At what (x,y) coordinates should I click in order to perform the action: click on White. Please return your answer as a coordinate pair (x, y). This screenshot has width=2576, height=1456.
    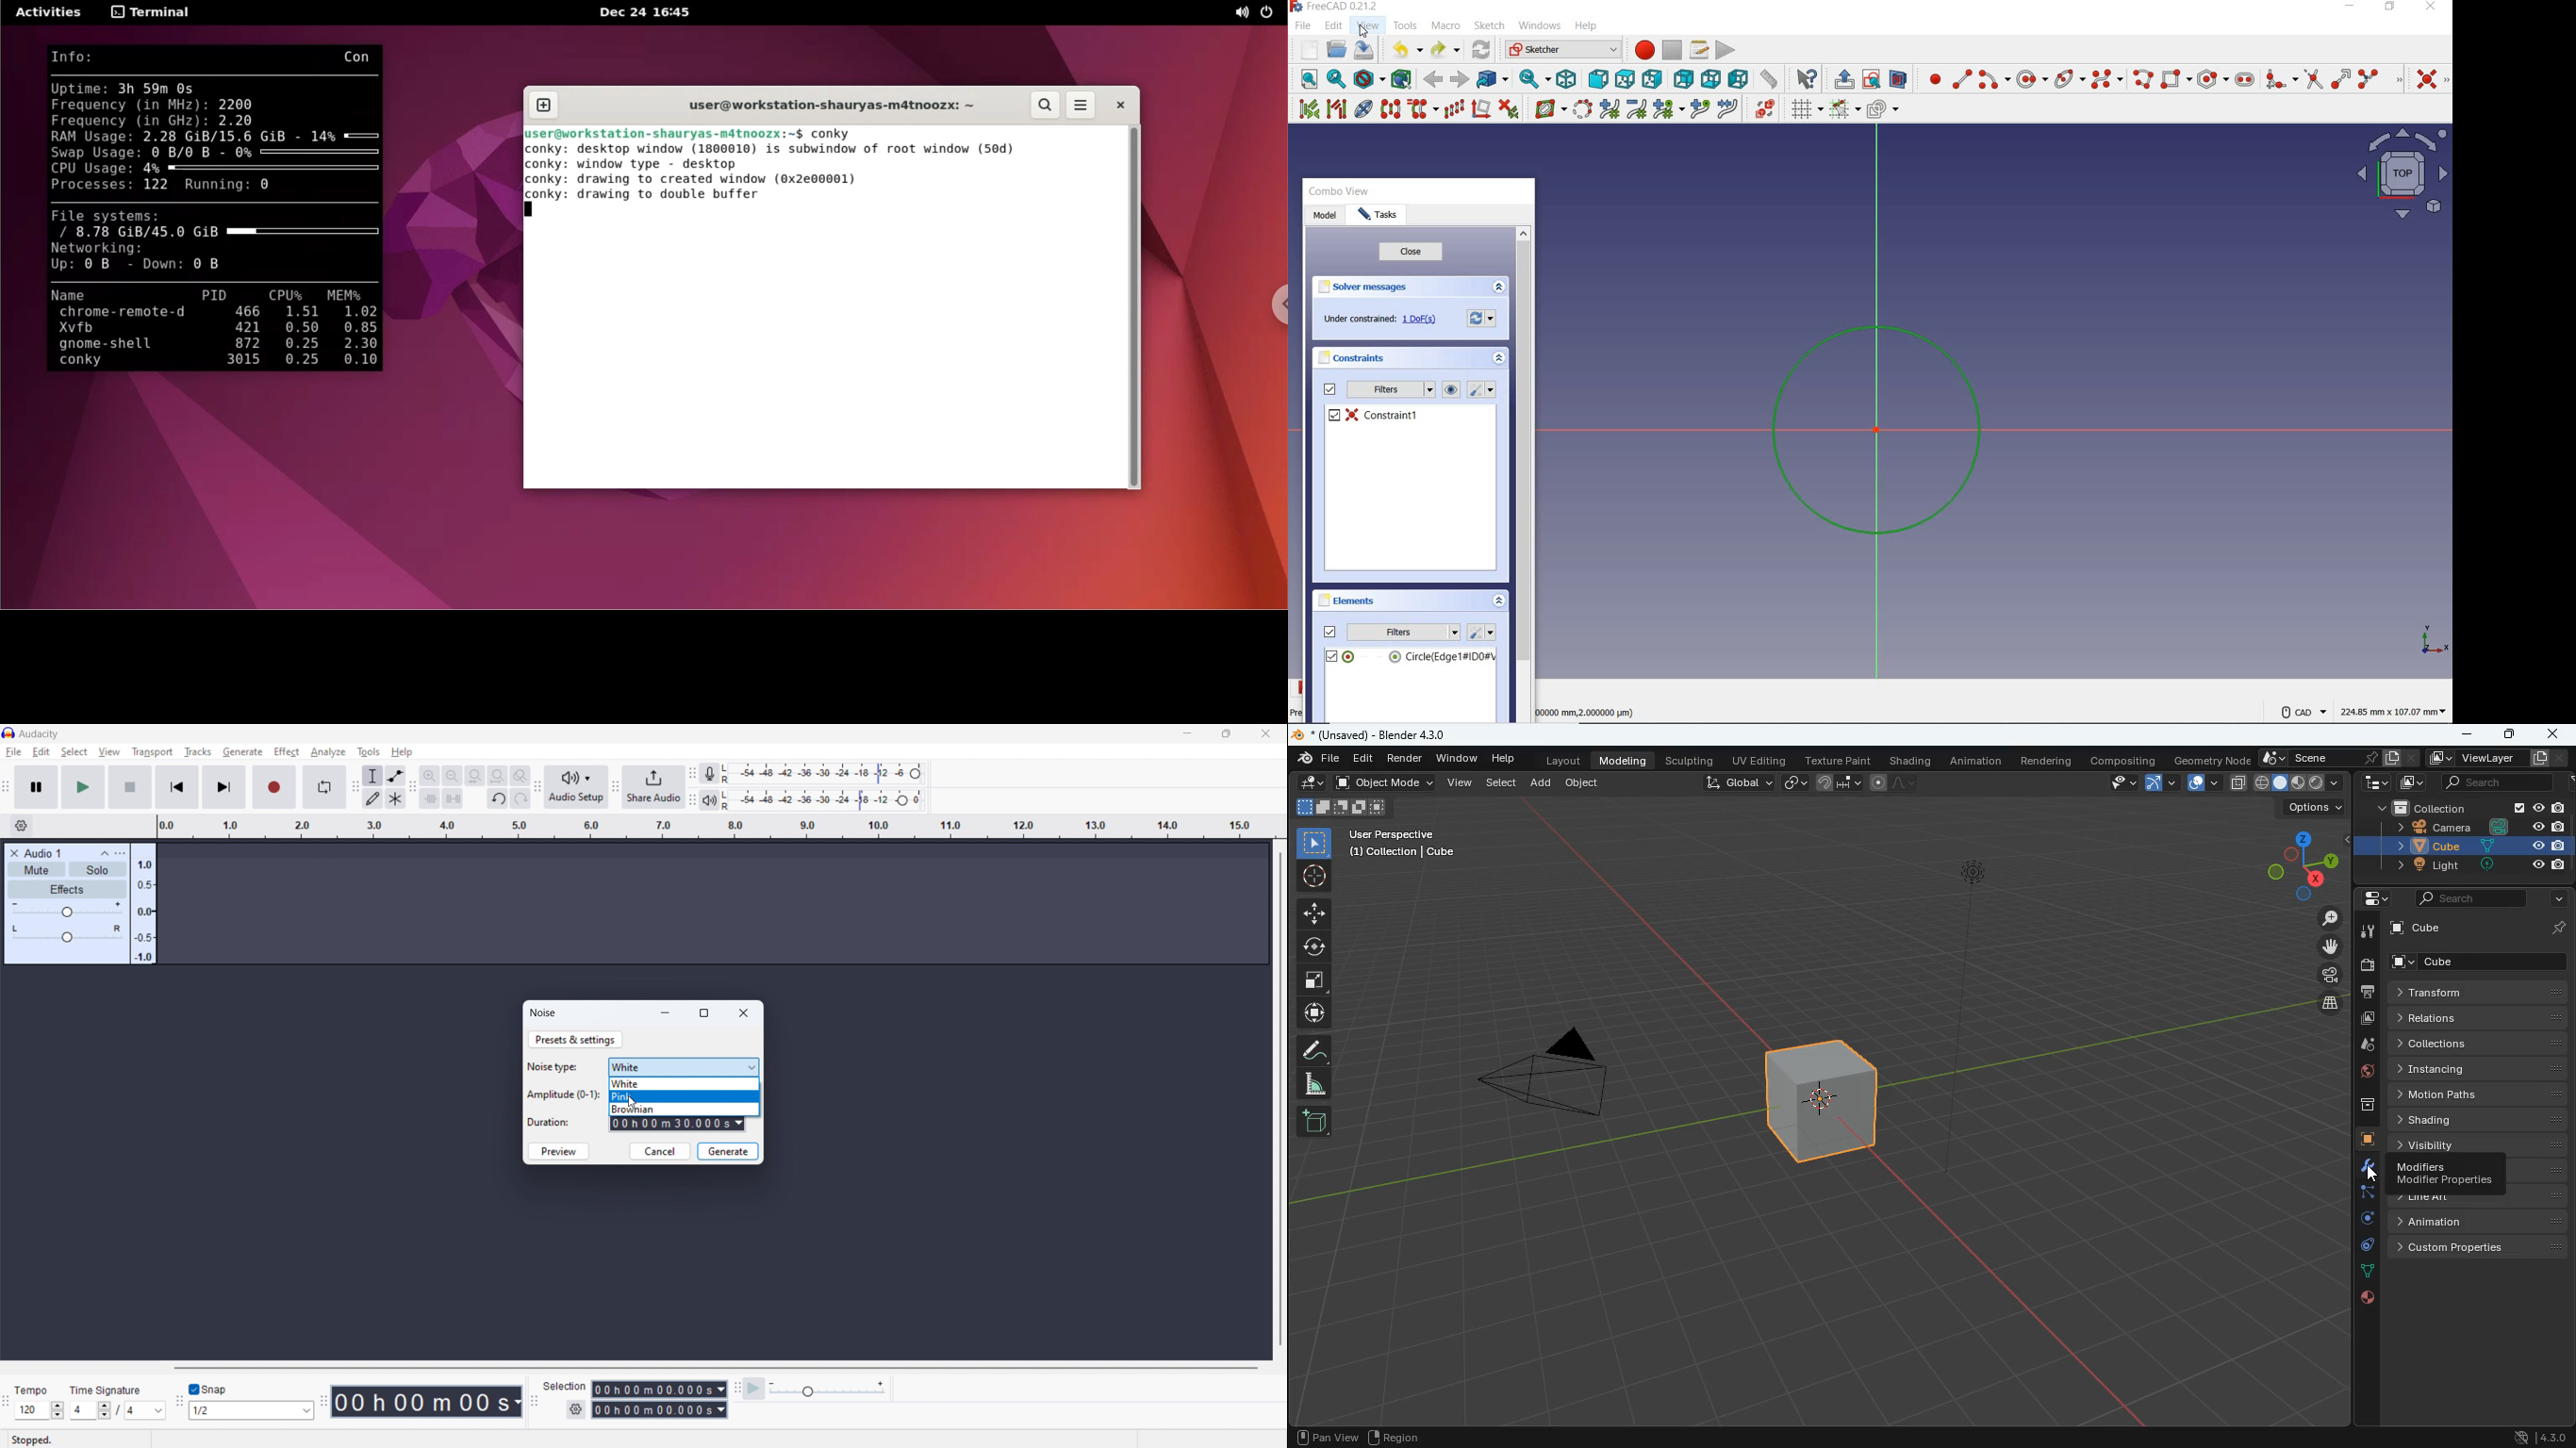
    Looking at the image, I should click on (685, 1083).